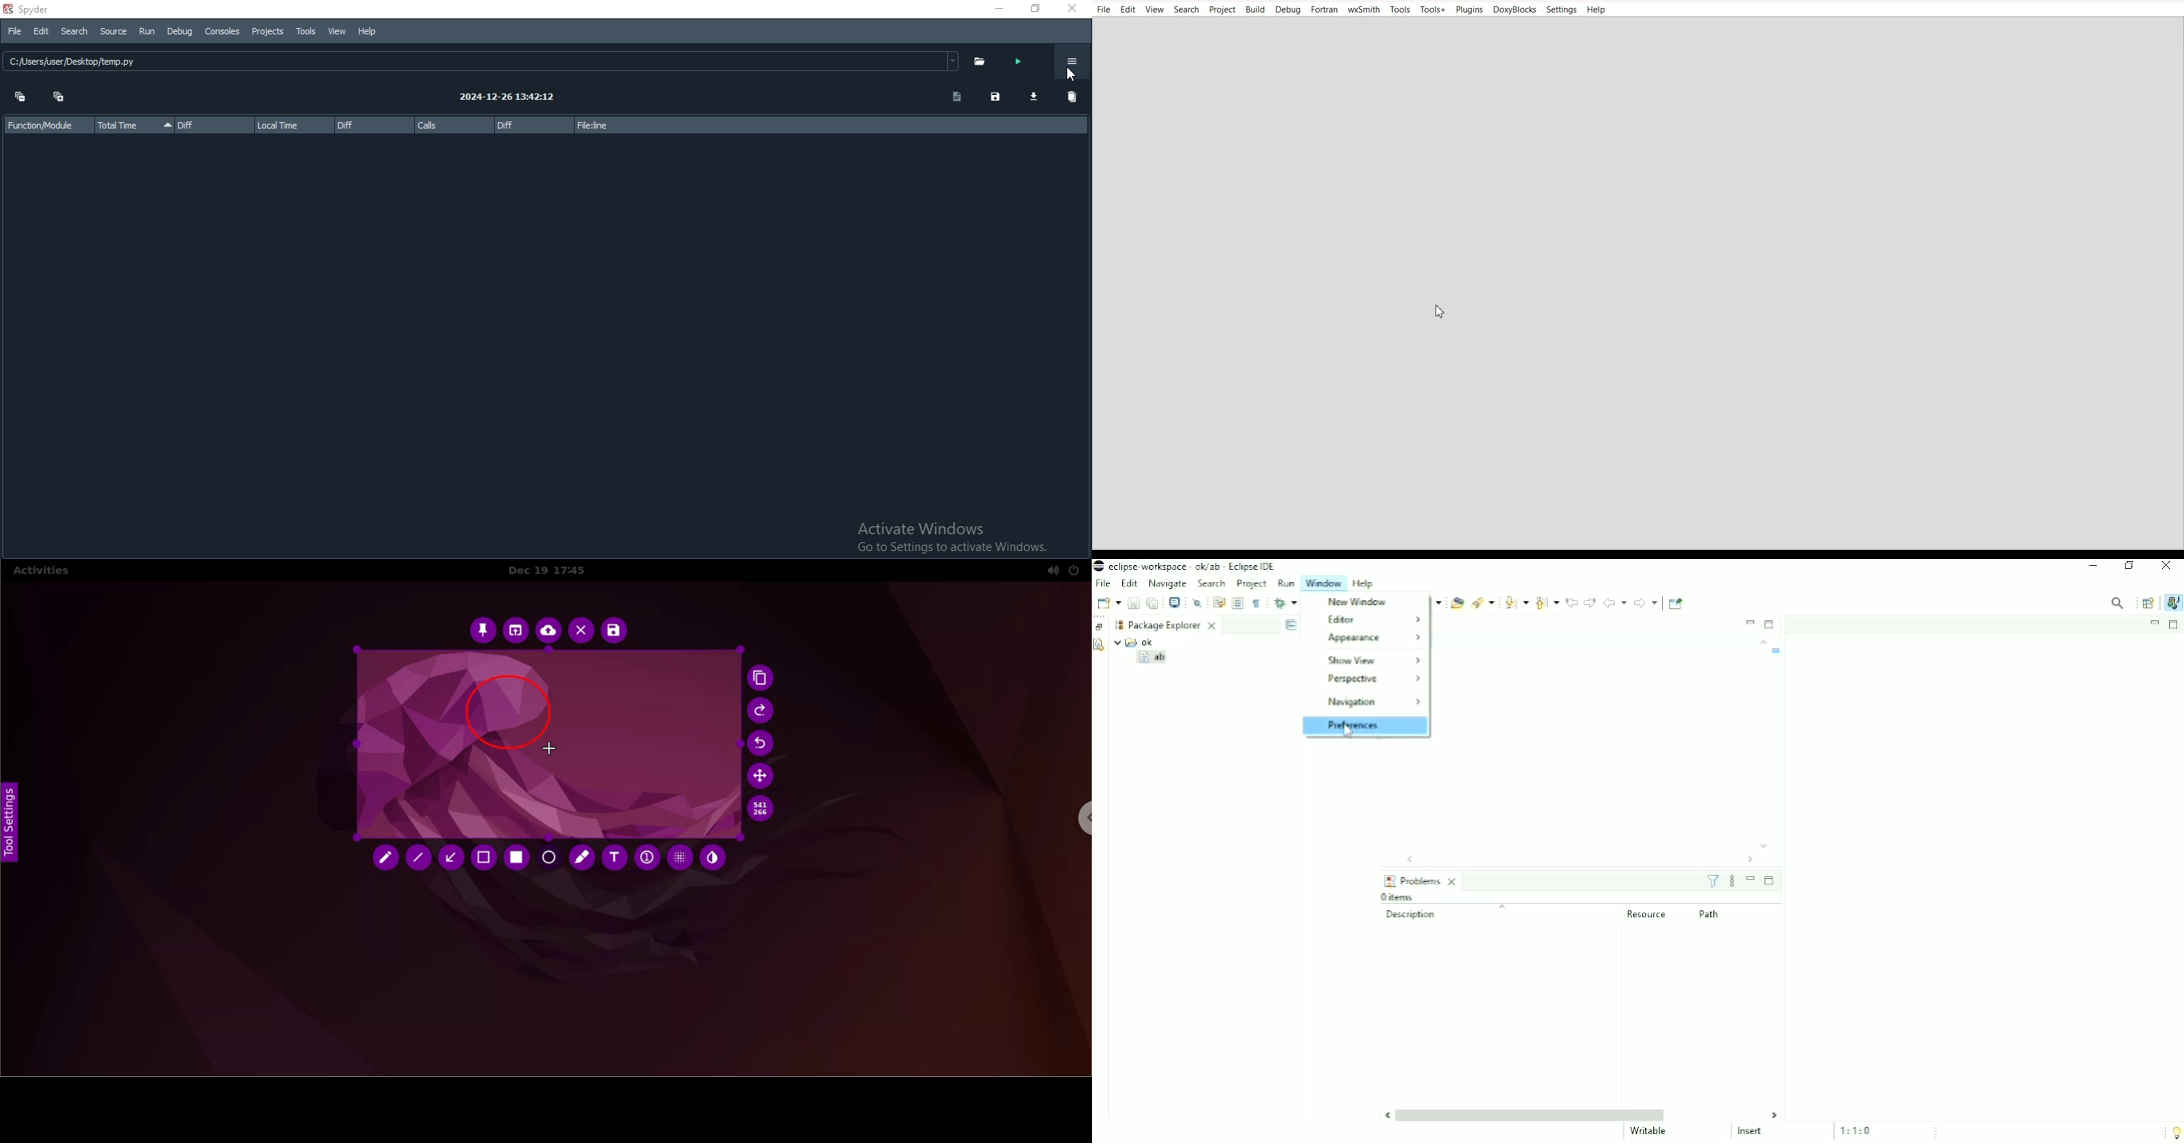 The image size is (2184, 1148). Describe the element at coordinates (532, 127) in the screenshot. I see `diff` at that location.